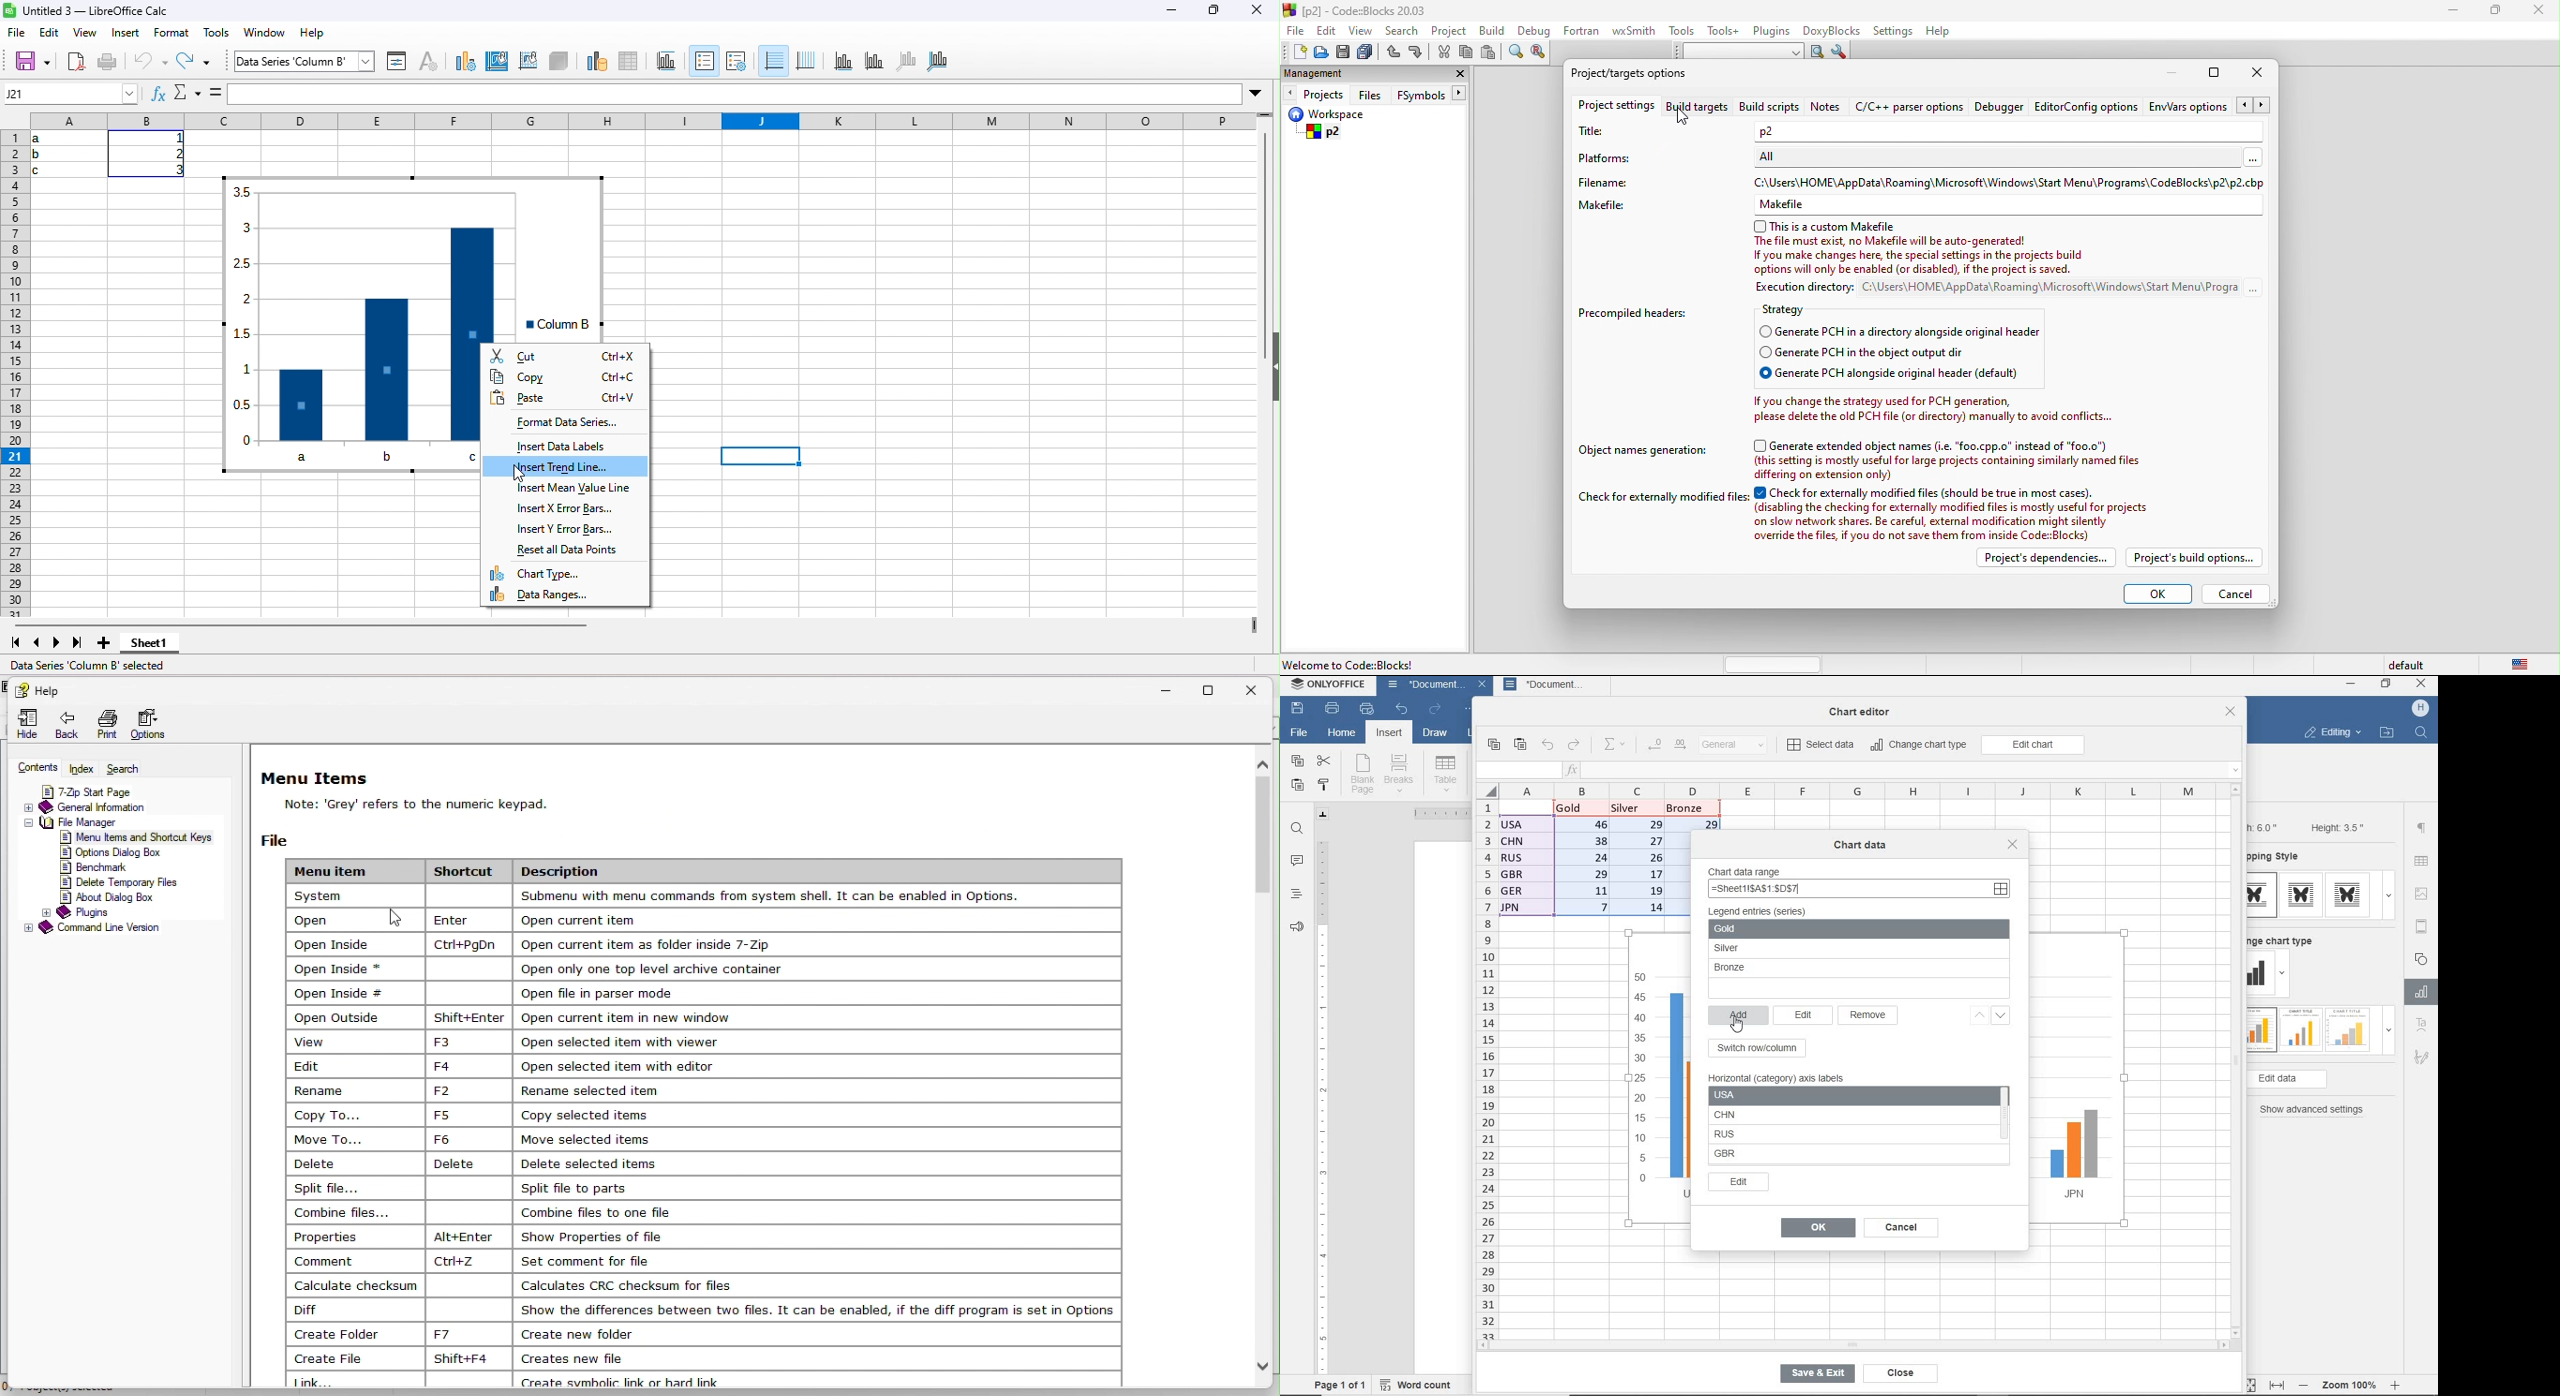 The width and height of the screenshot is (2576, 1400). What do you see at coordinates (110, 646) in the screenshot?
I see `new sheet` at bounding box center [110, 646].